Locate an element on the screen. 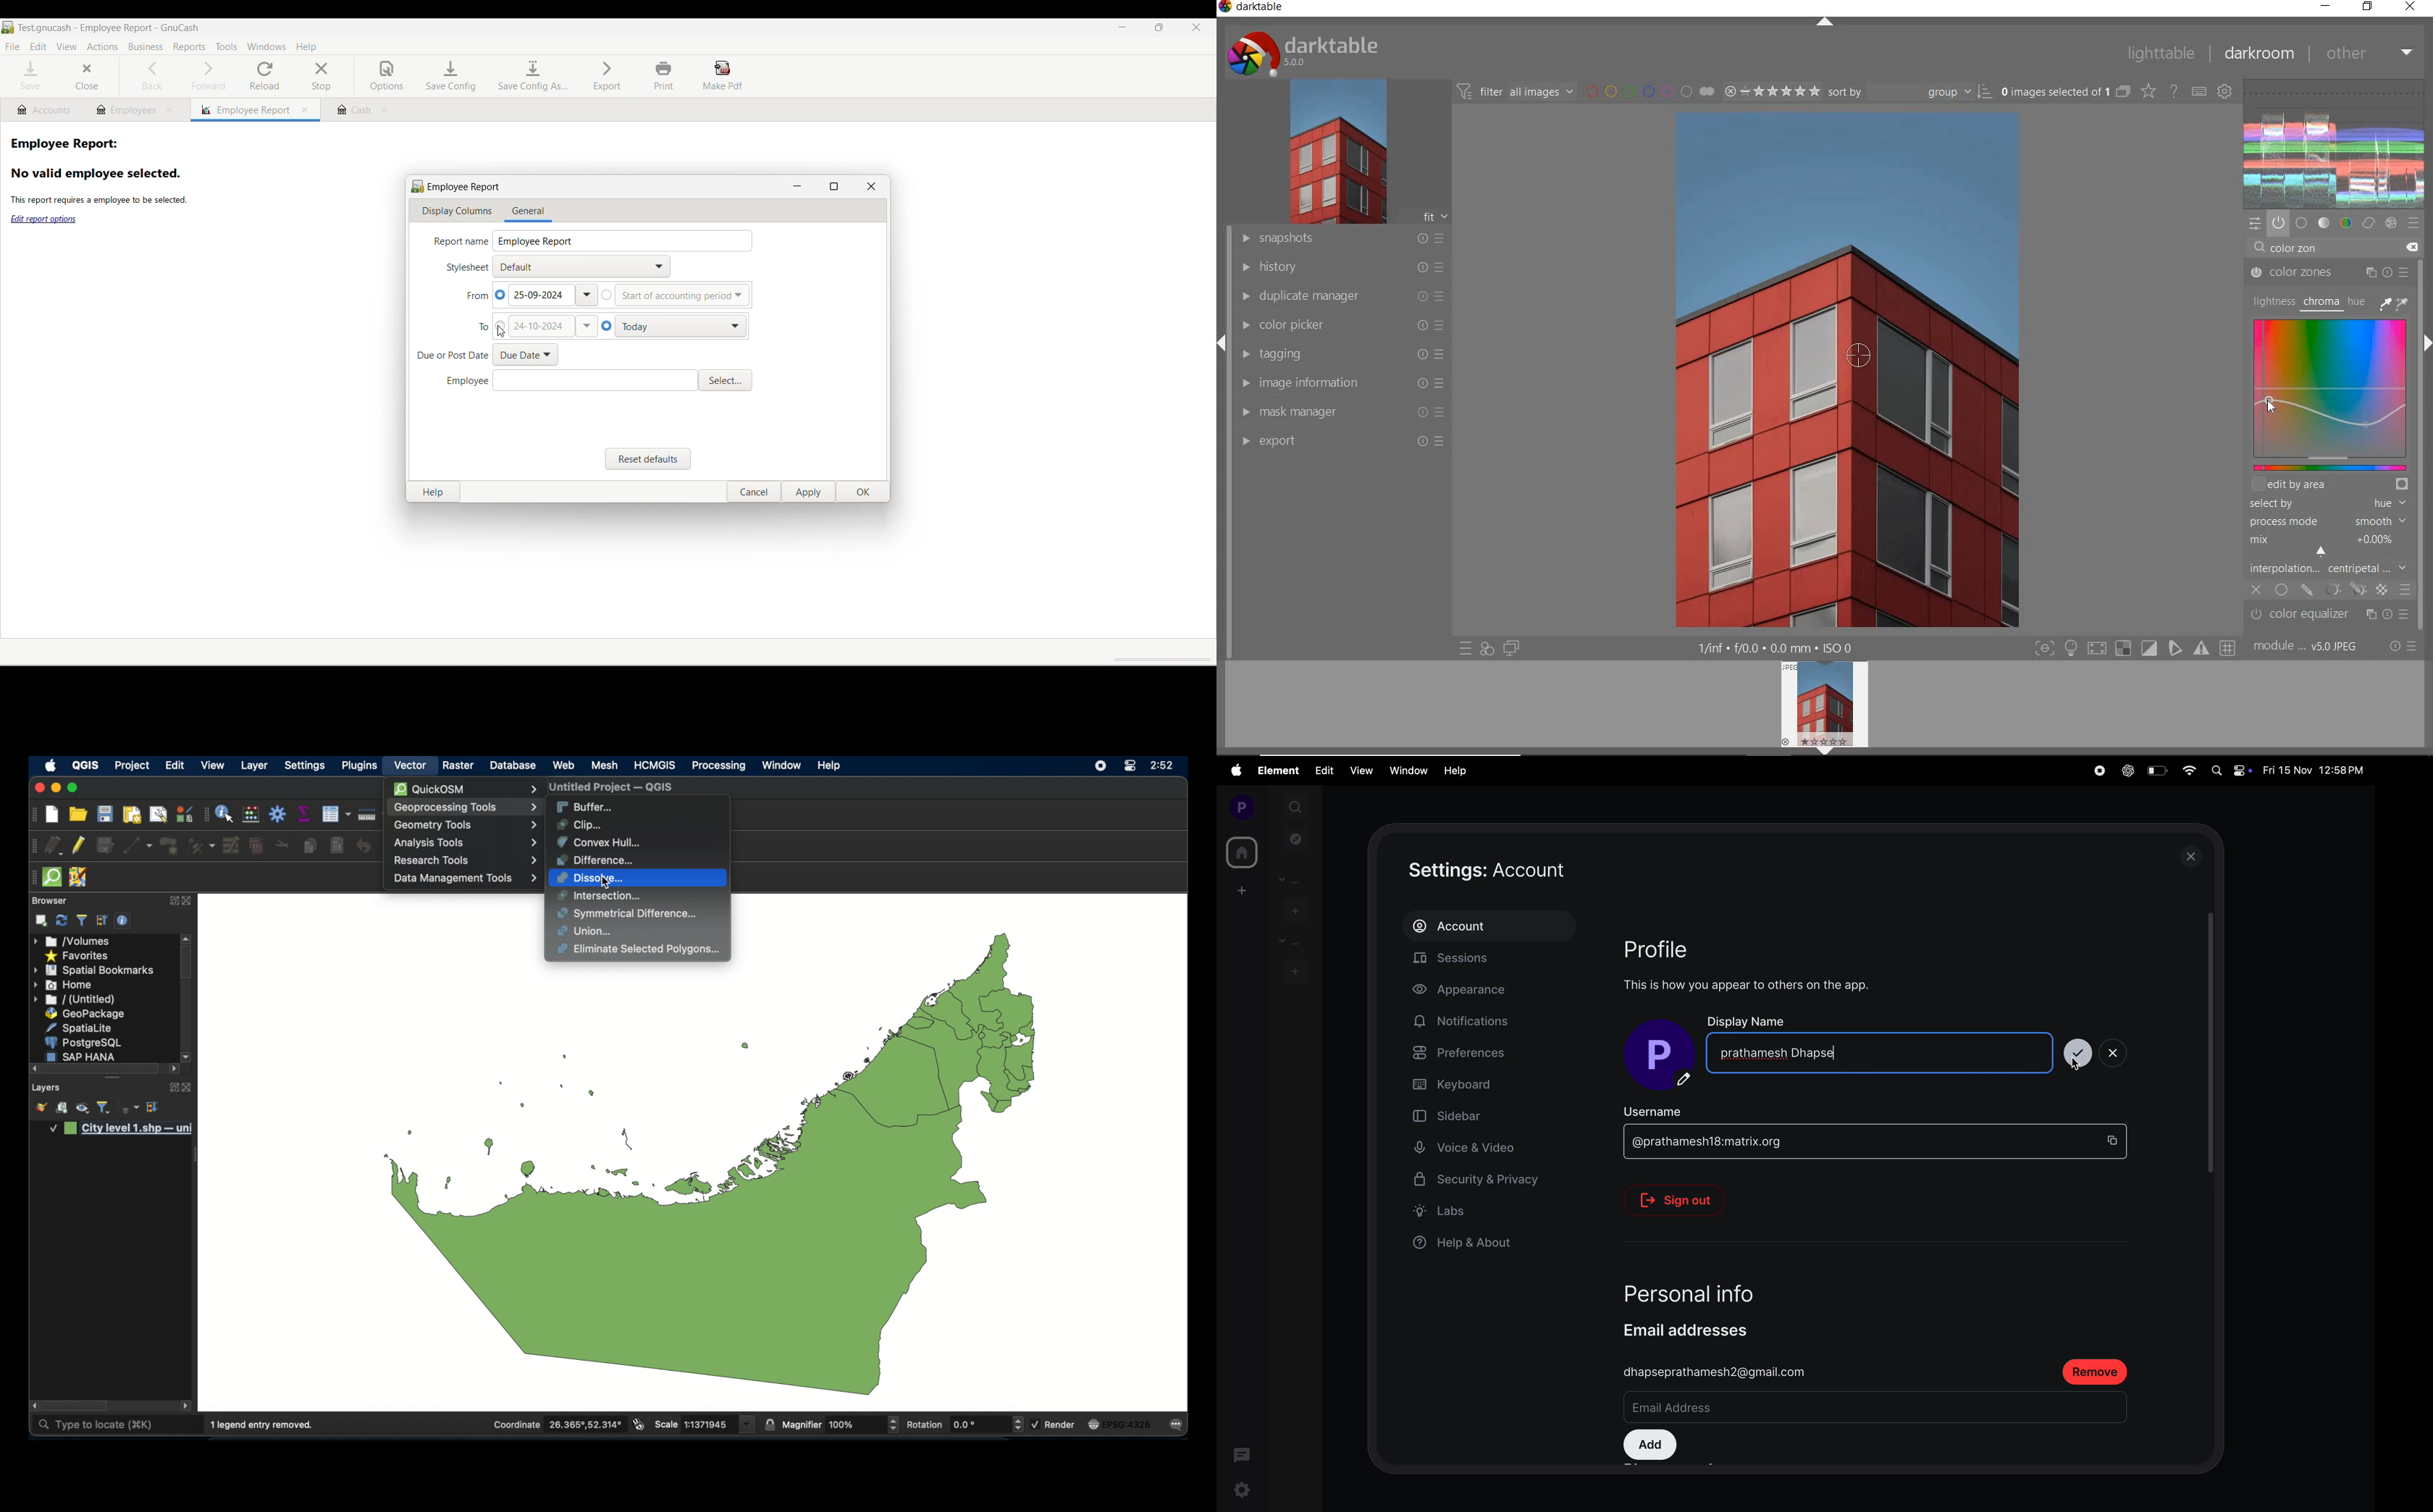 The width and height of the screenshot is (2436, 1512). DELETE is located at coordinates (2411, 246).